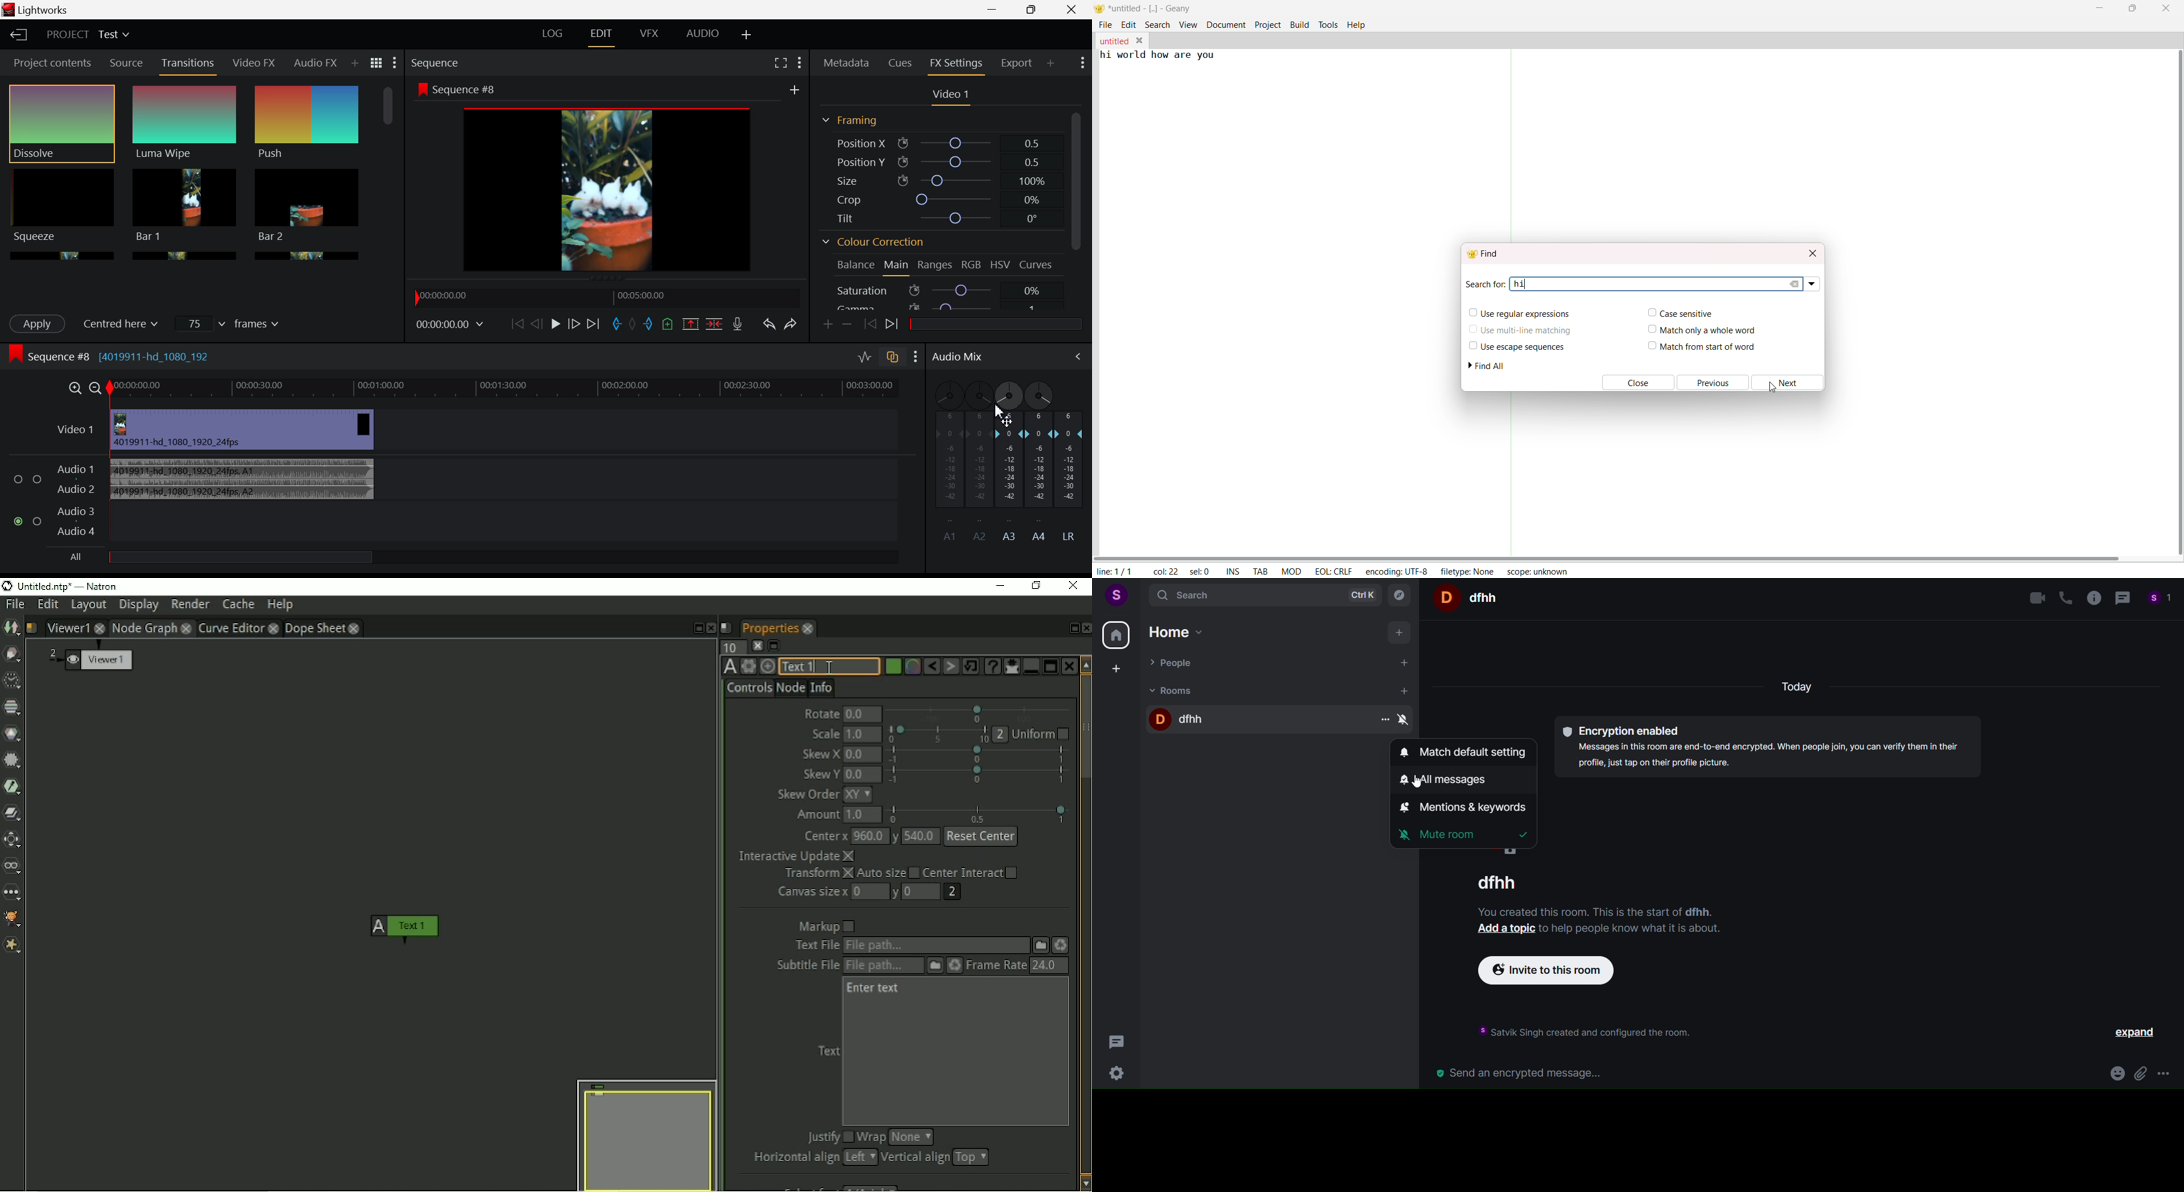  Describe the element at coordinates (1632, 929) in the screenshot. I see `to help people know what it Is about.` at that location.